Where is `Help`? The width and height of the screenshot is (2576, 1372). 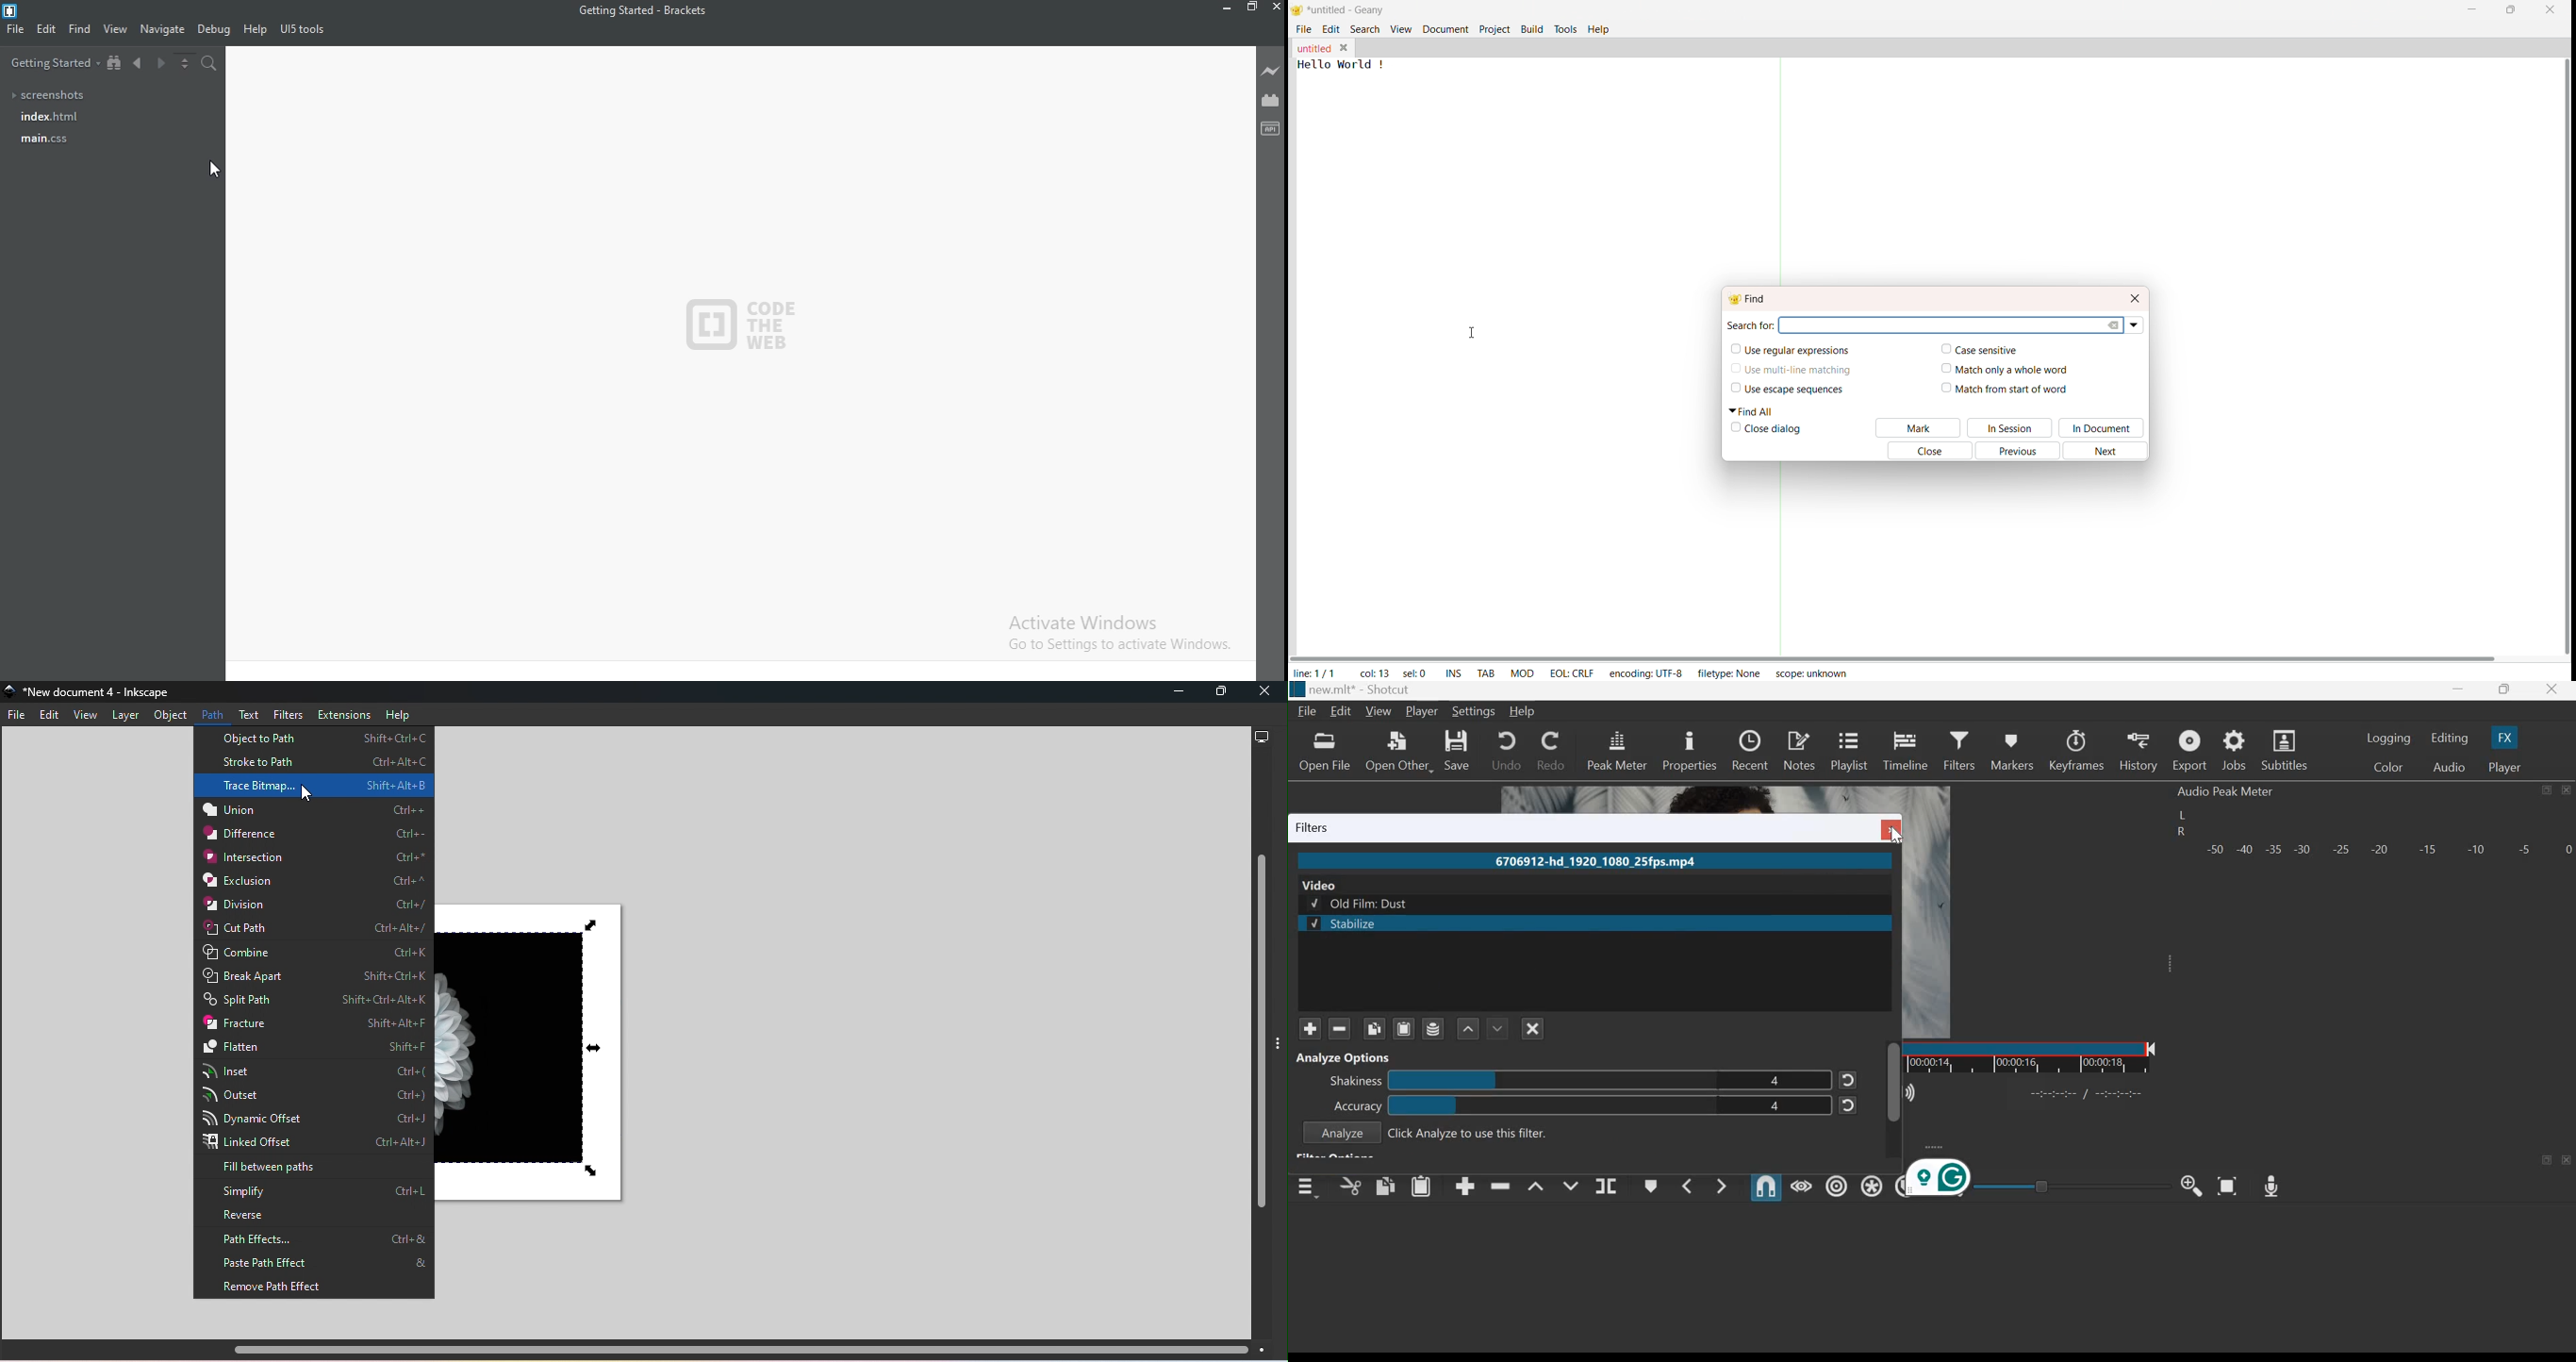
Help is located at coordinates (398, 715).